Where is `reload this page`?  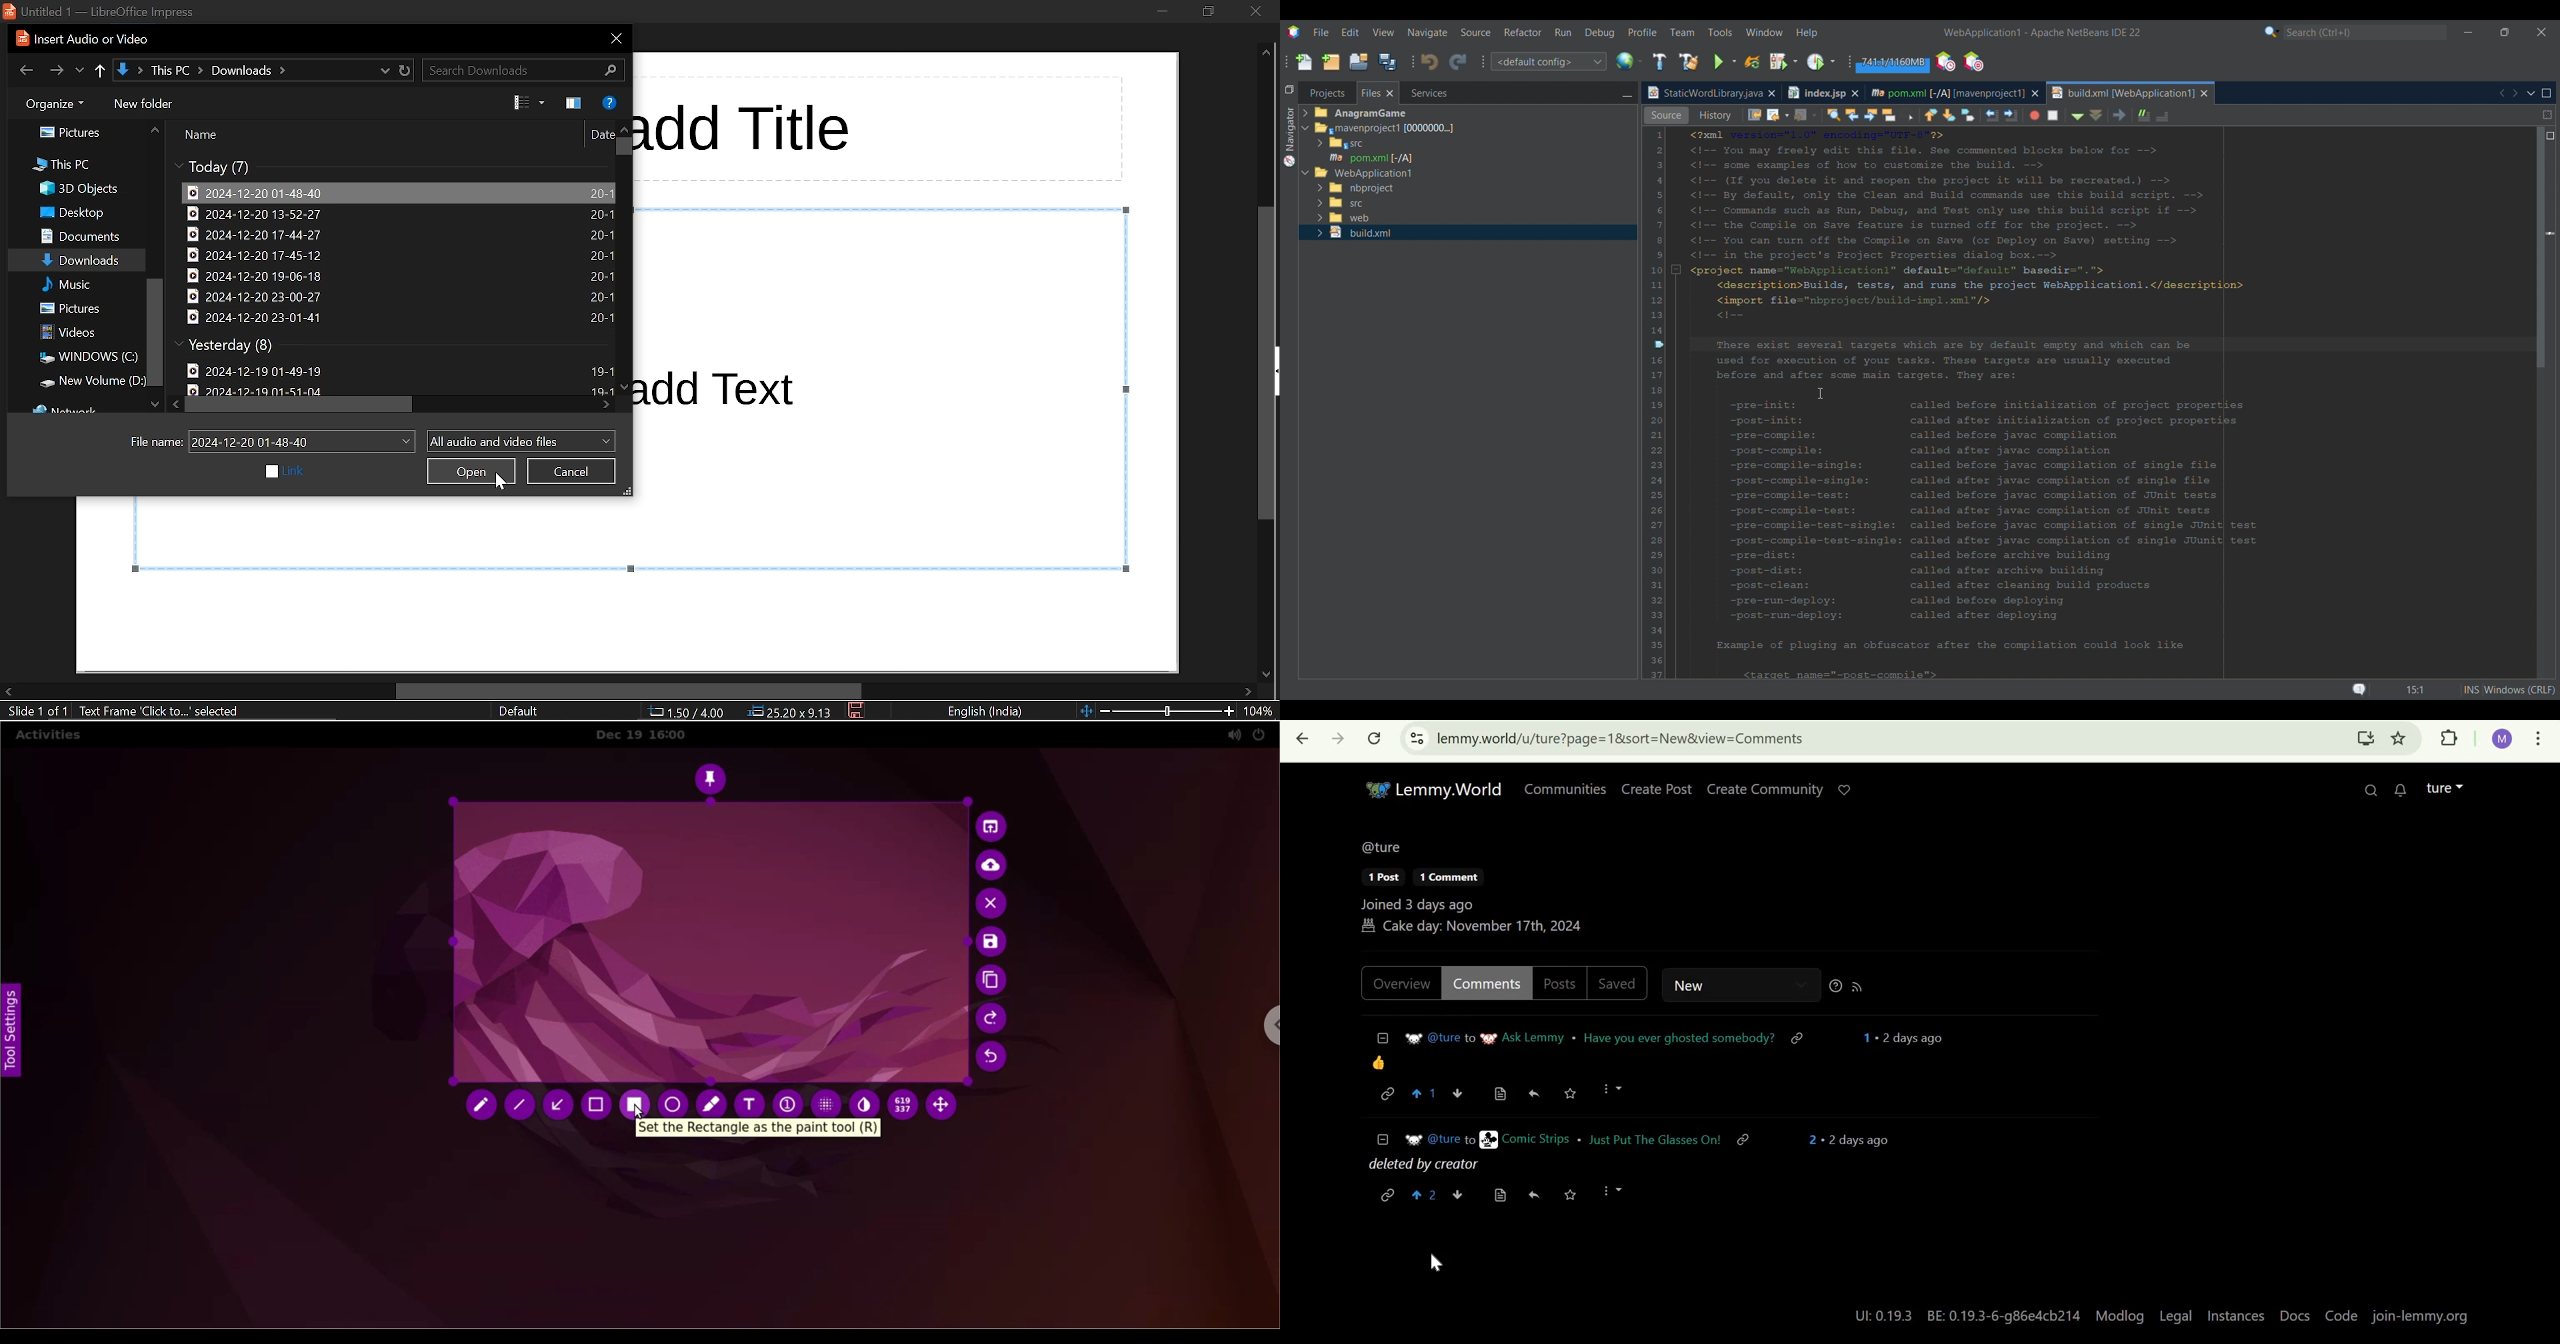
reload this page is located at coordinates (1375, 738).